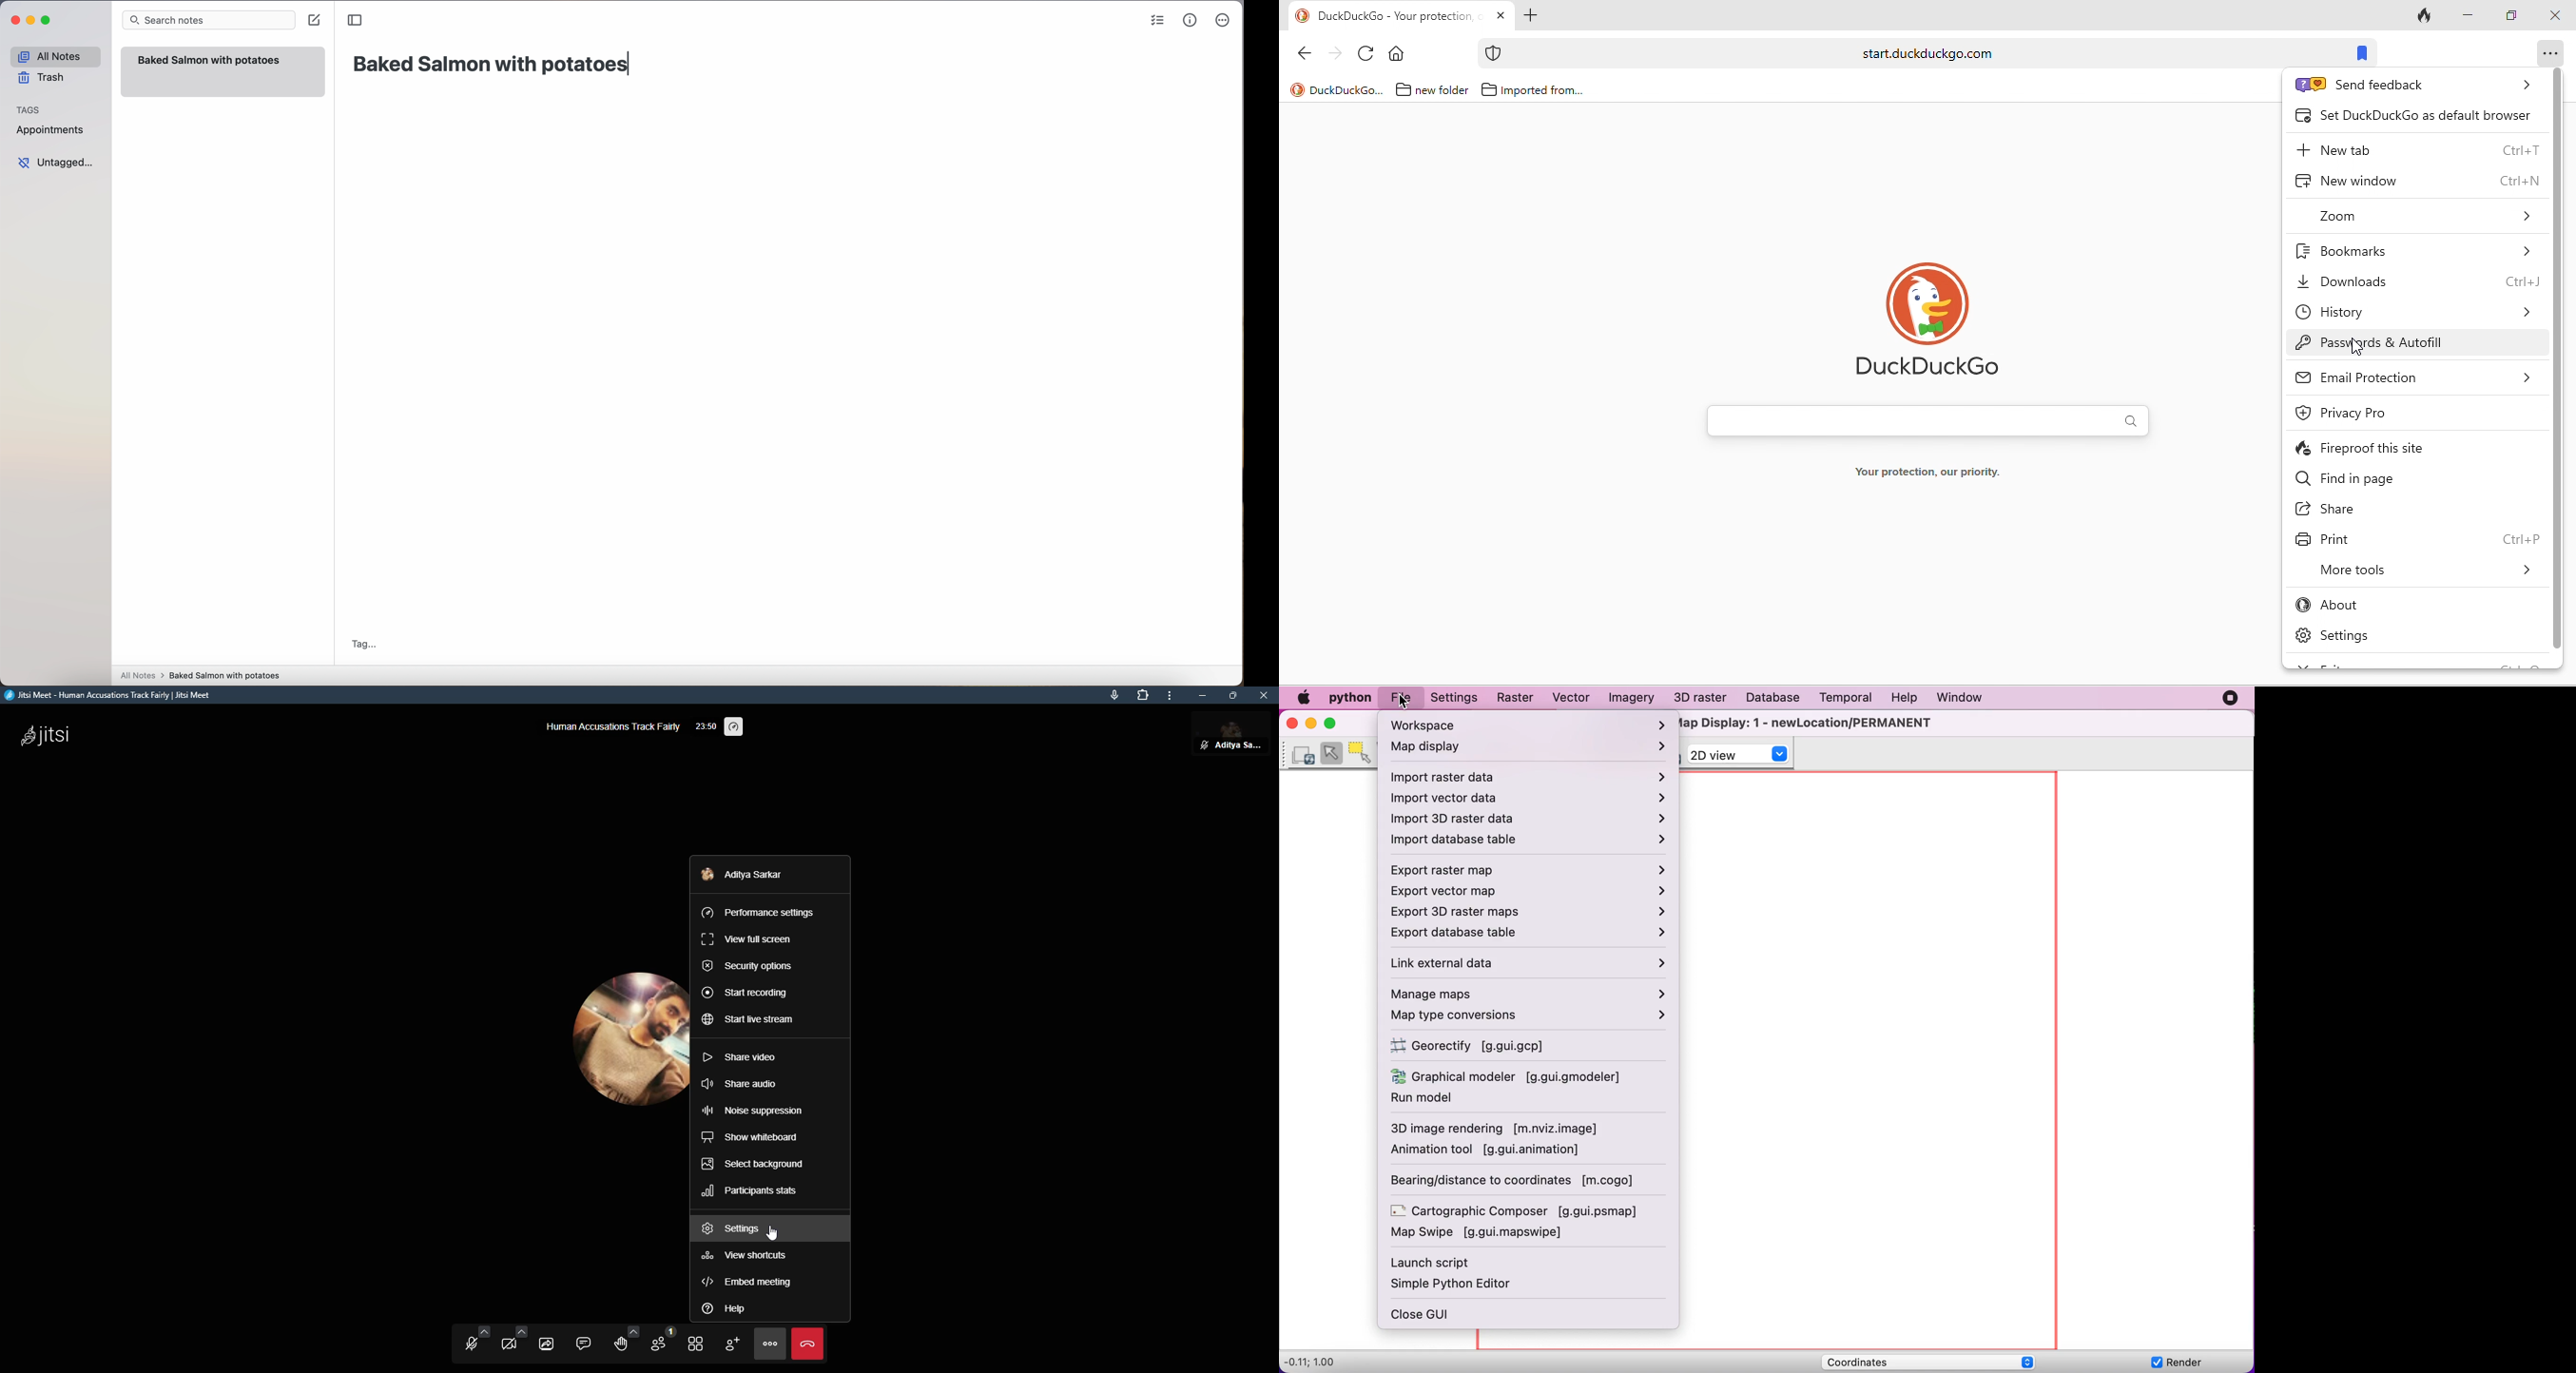 The image size is (2576, 1400). What do you see at coordinates (2521, 182) in the screenshot?
I see `Ctrl + N` at bounding box center [2521, 182].